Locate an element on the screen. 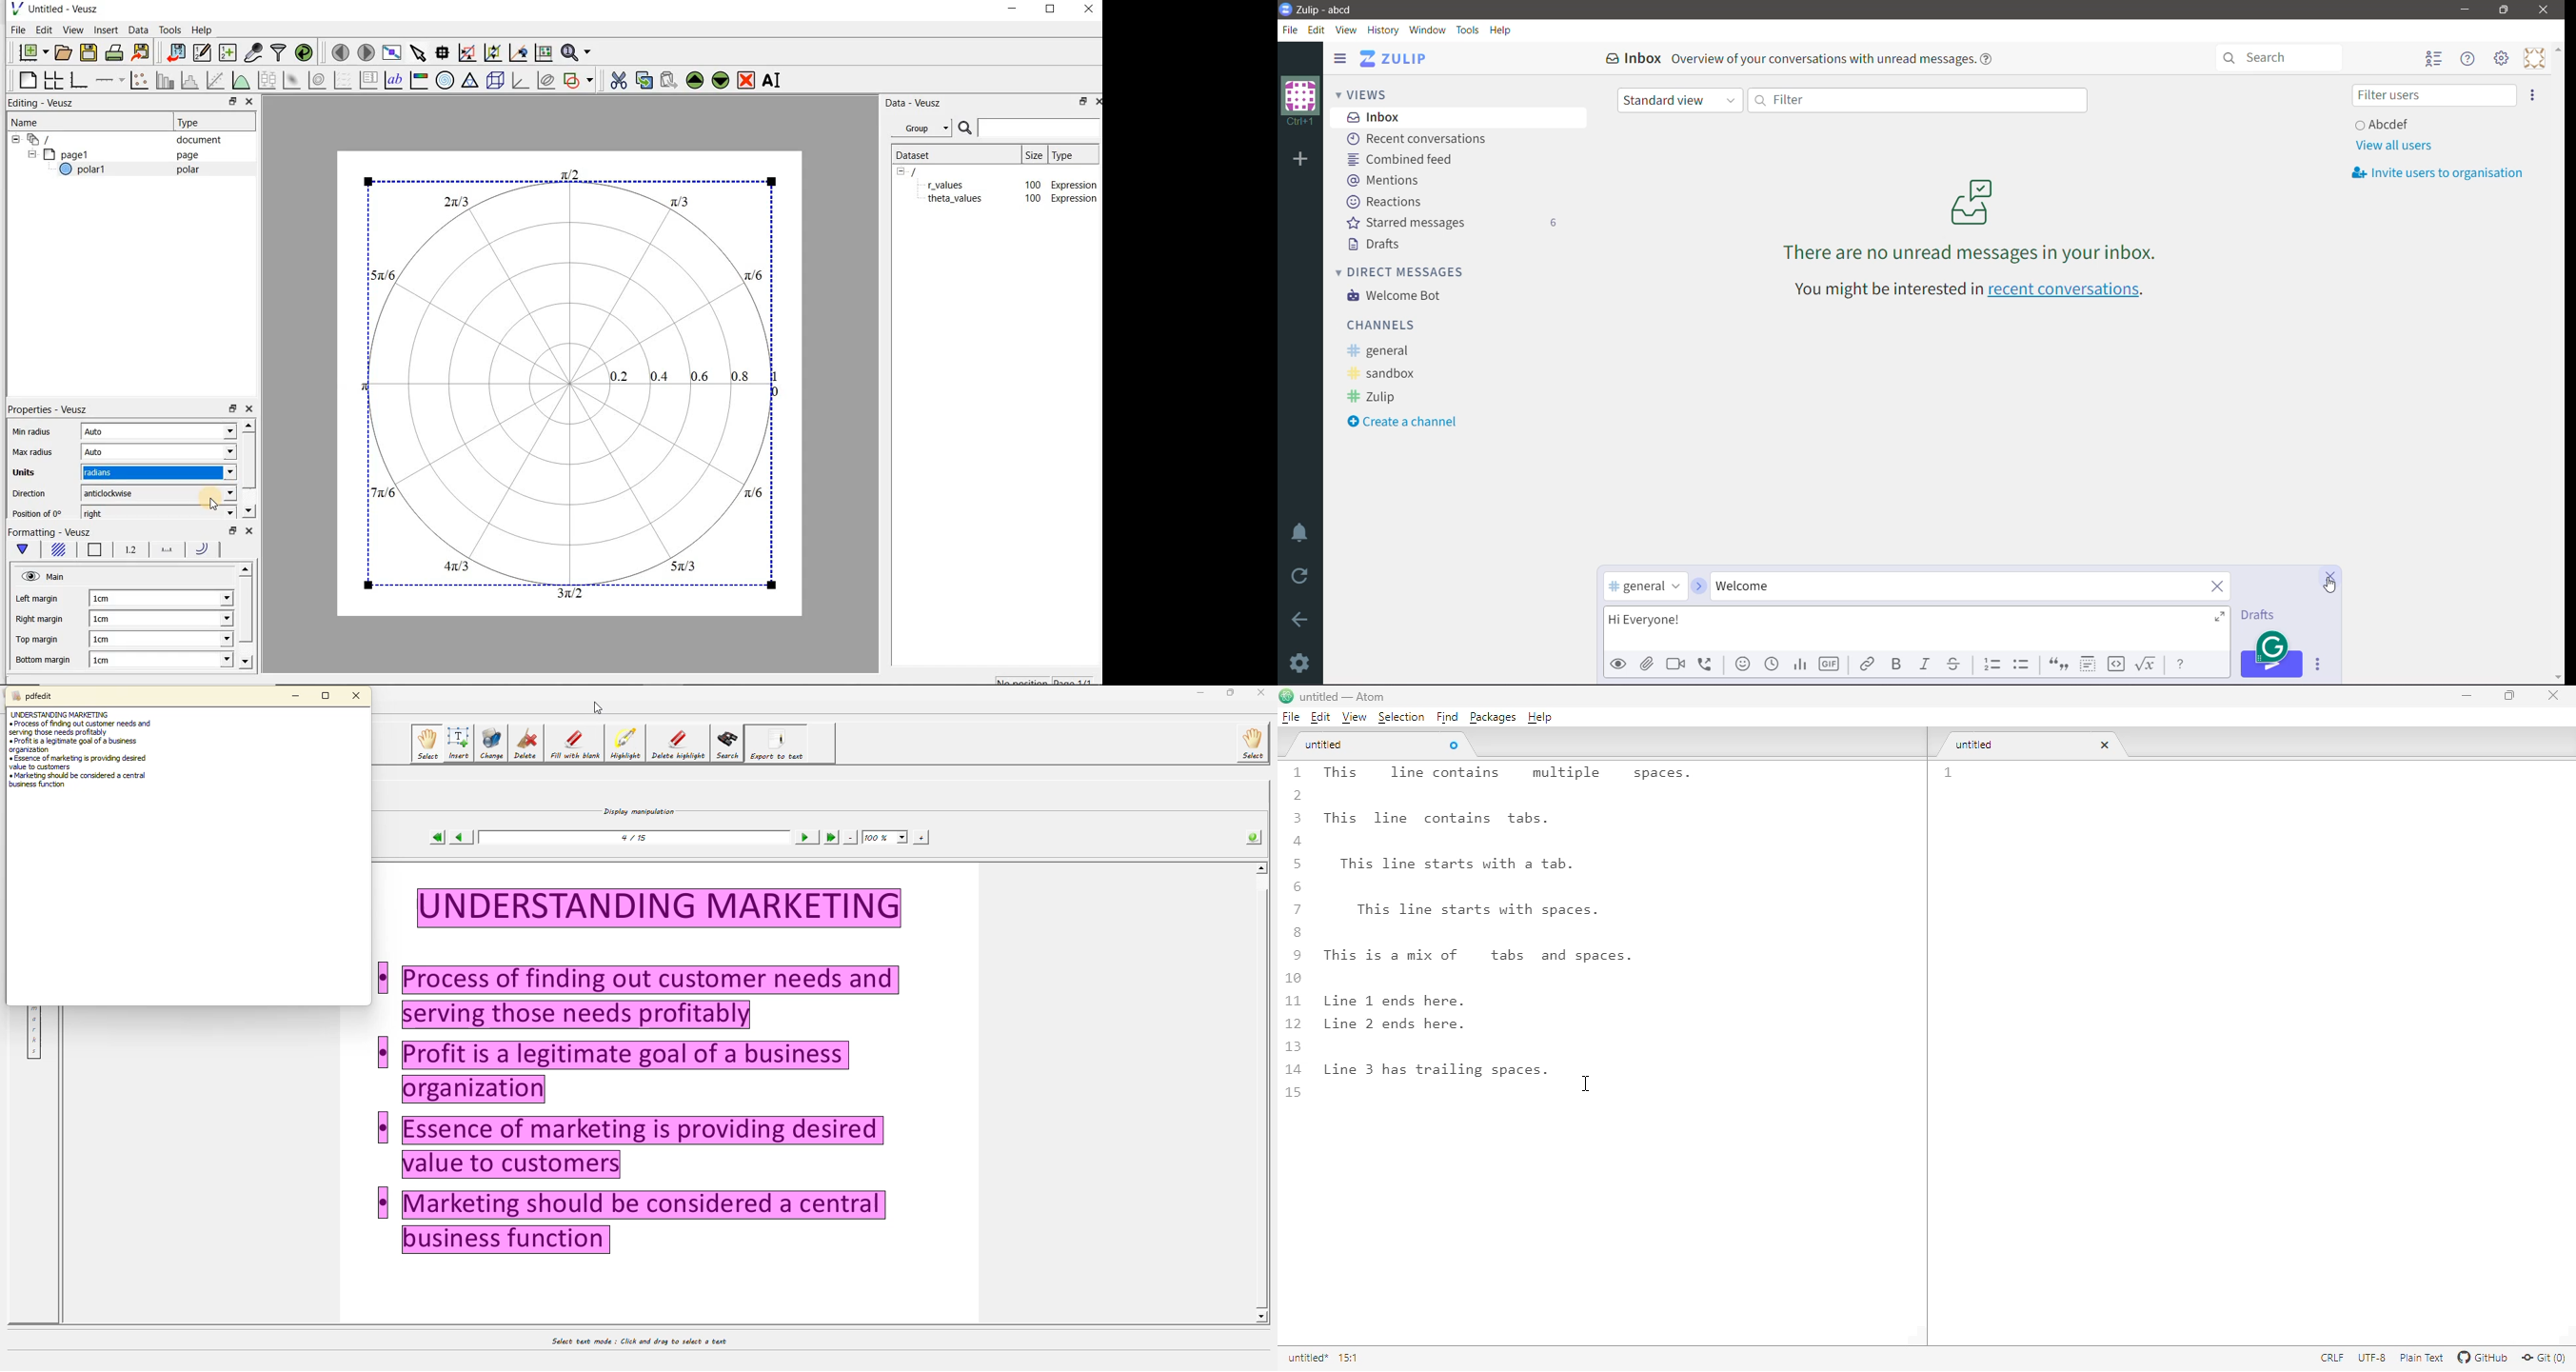  Starred messages is located at coordinates (1451, 222).